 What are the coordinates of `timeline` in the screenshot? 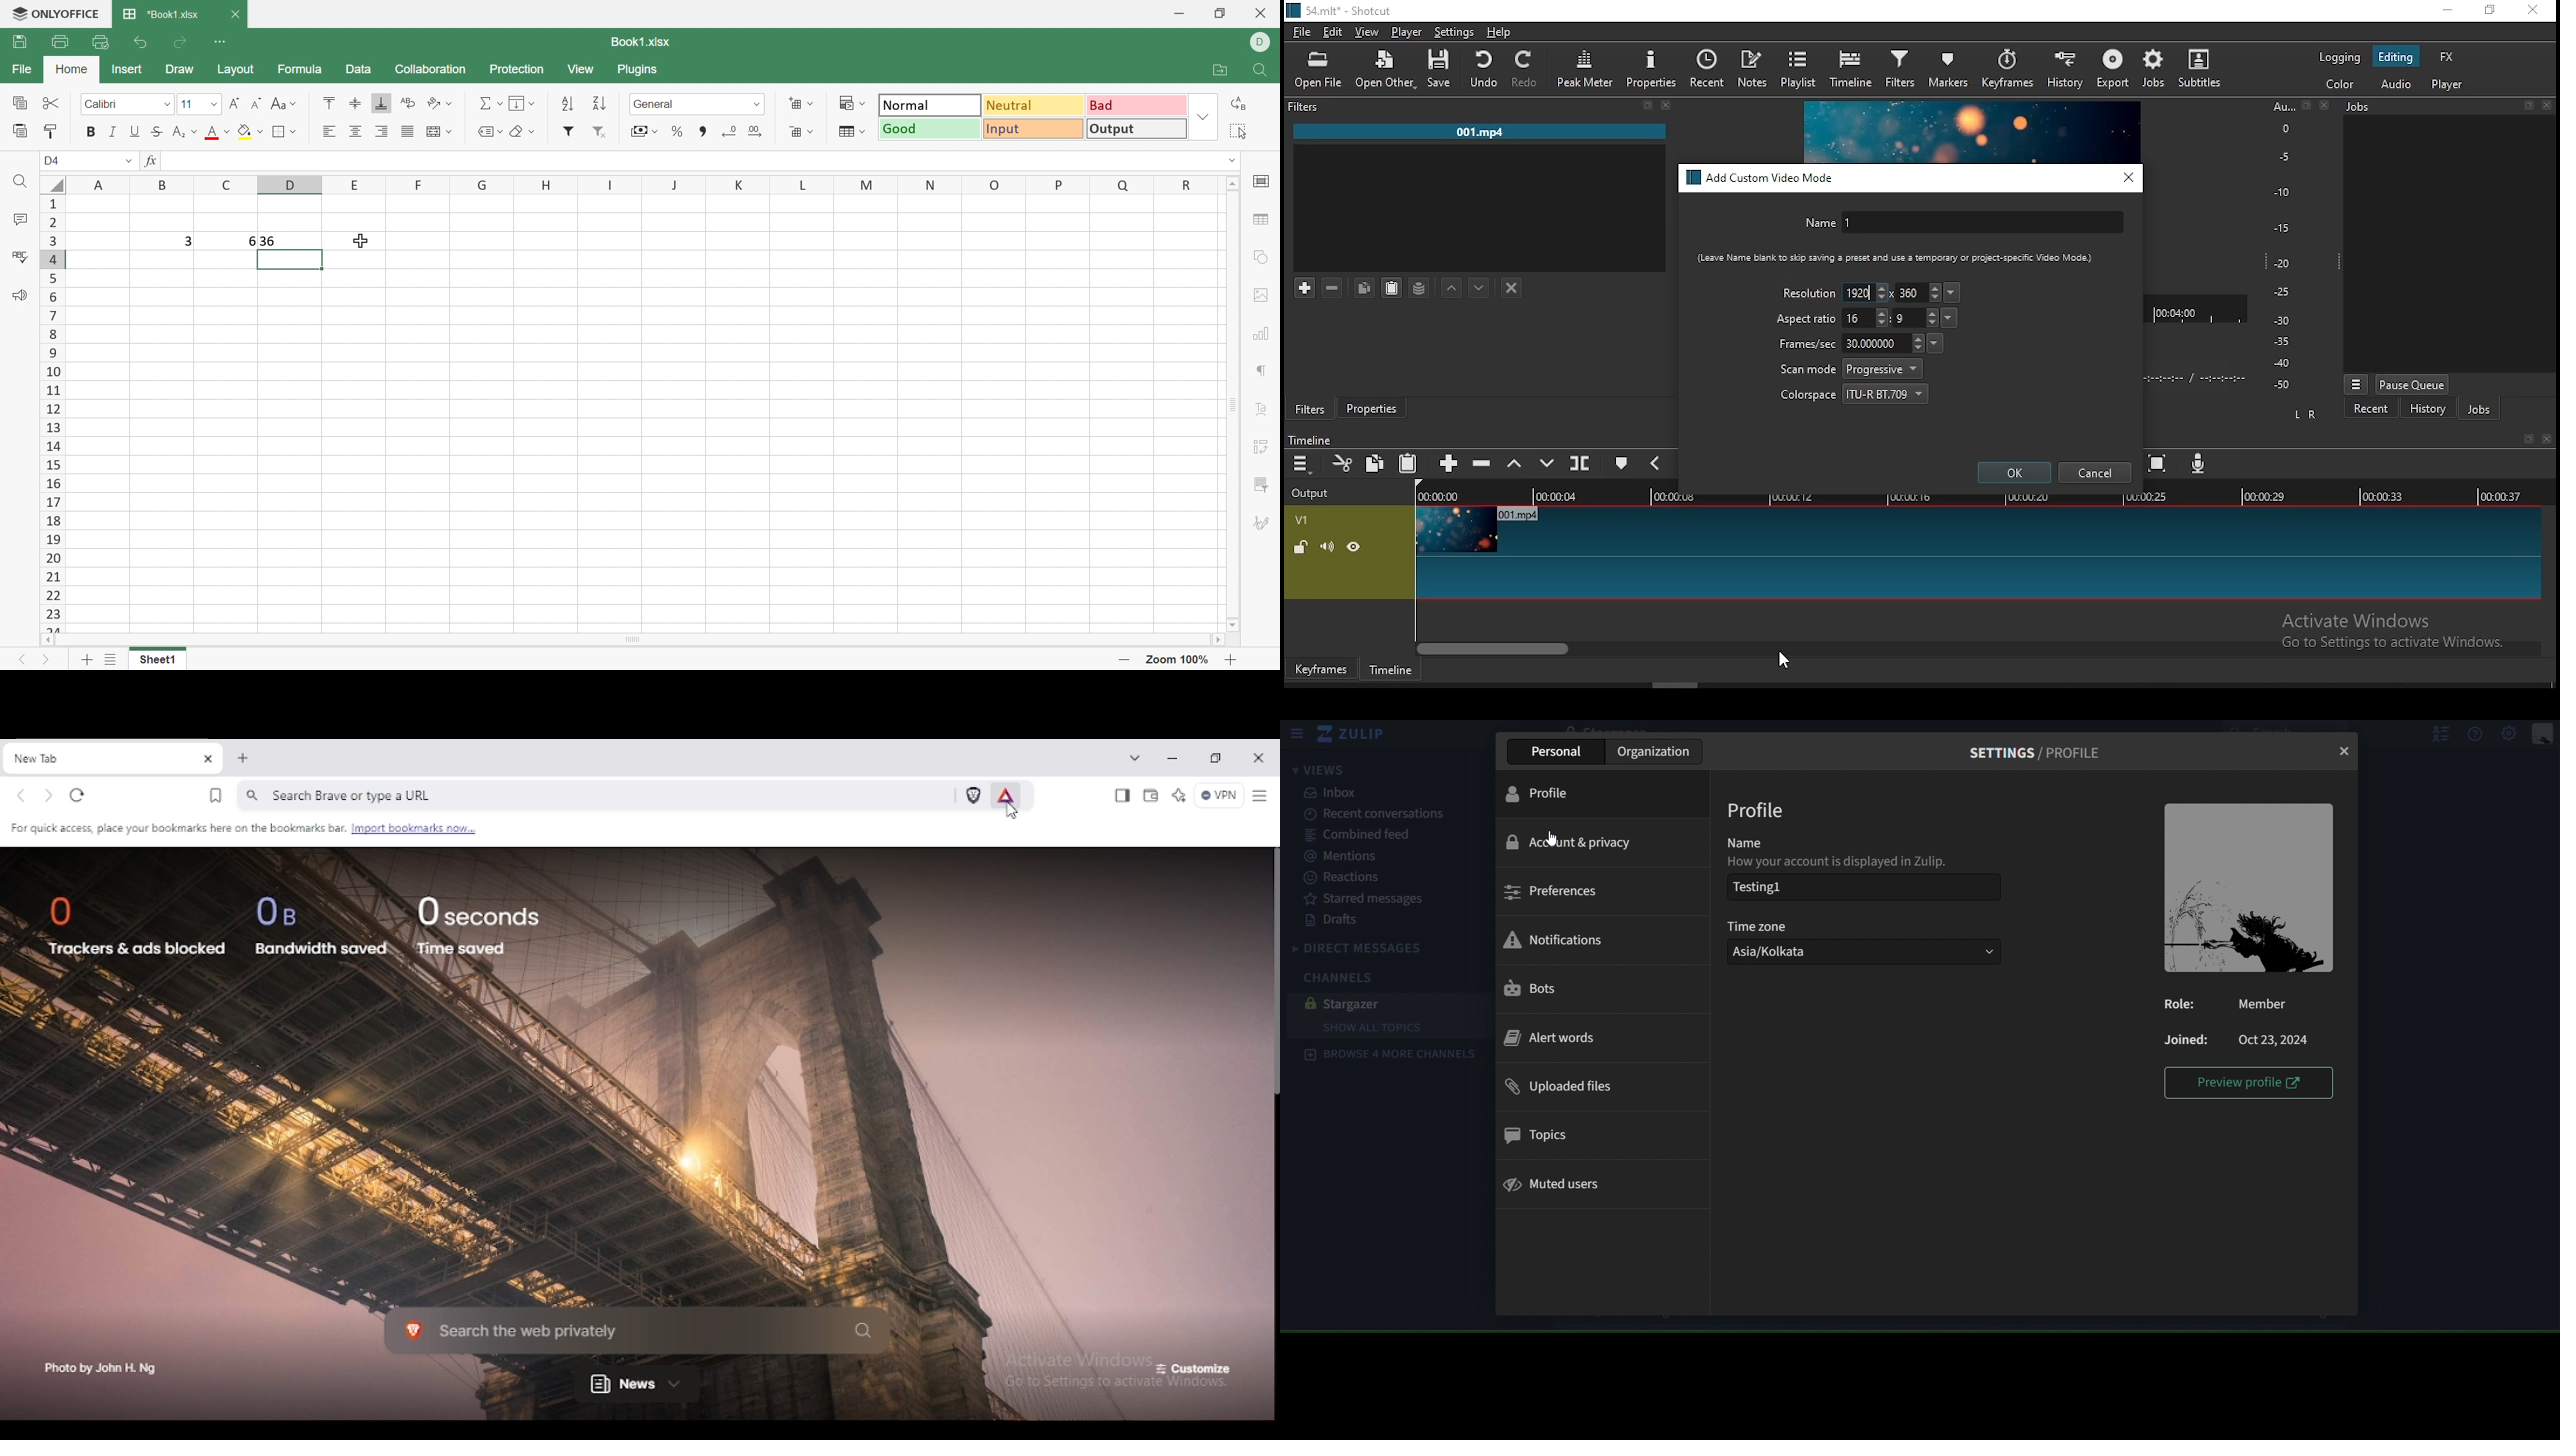 It's located at (1391, 670).